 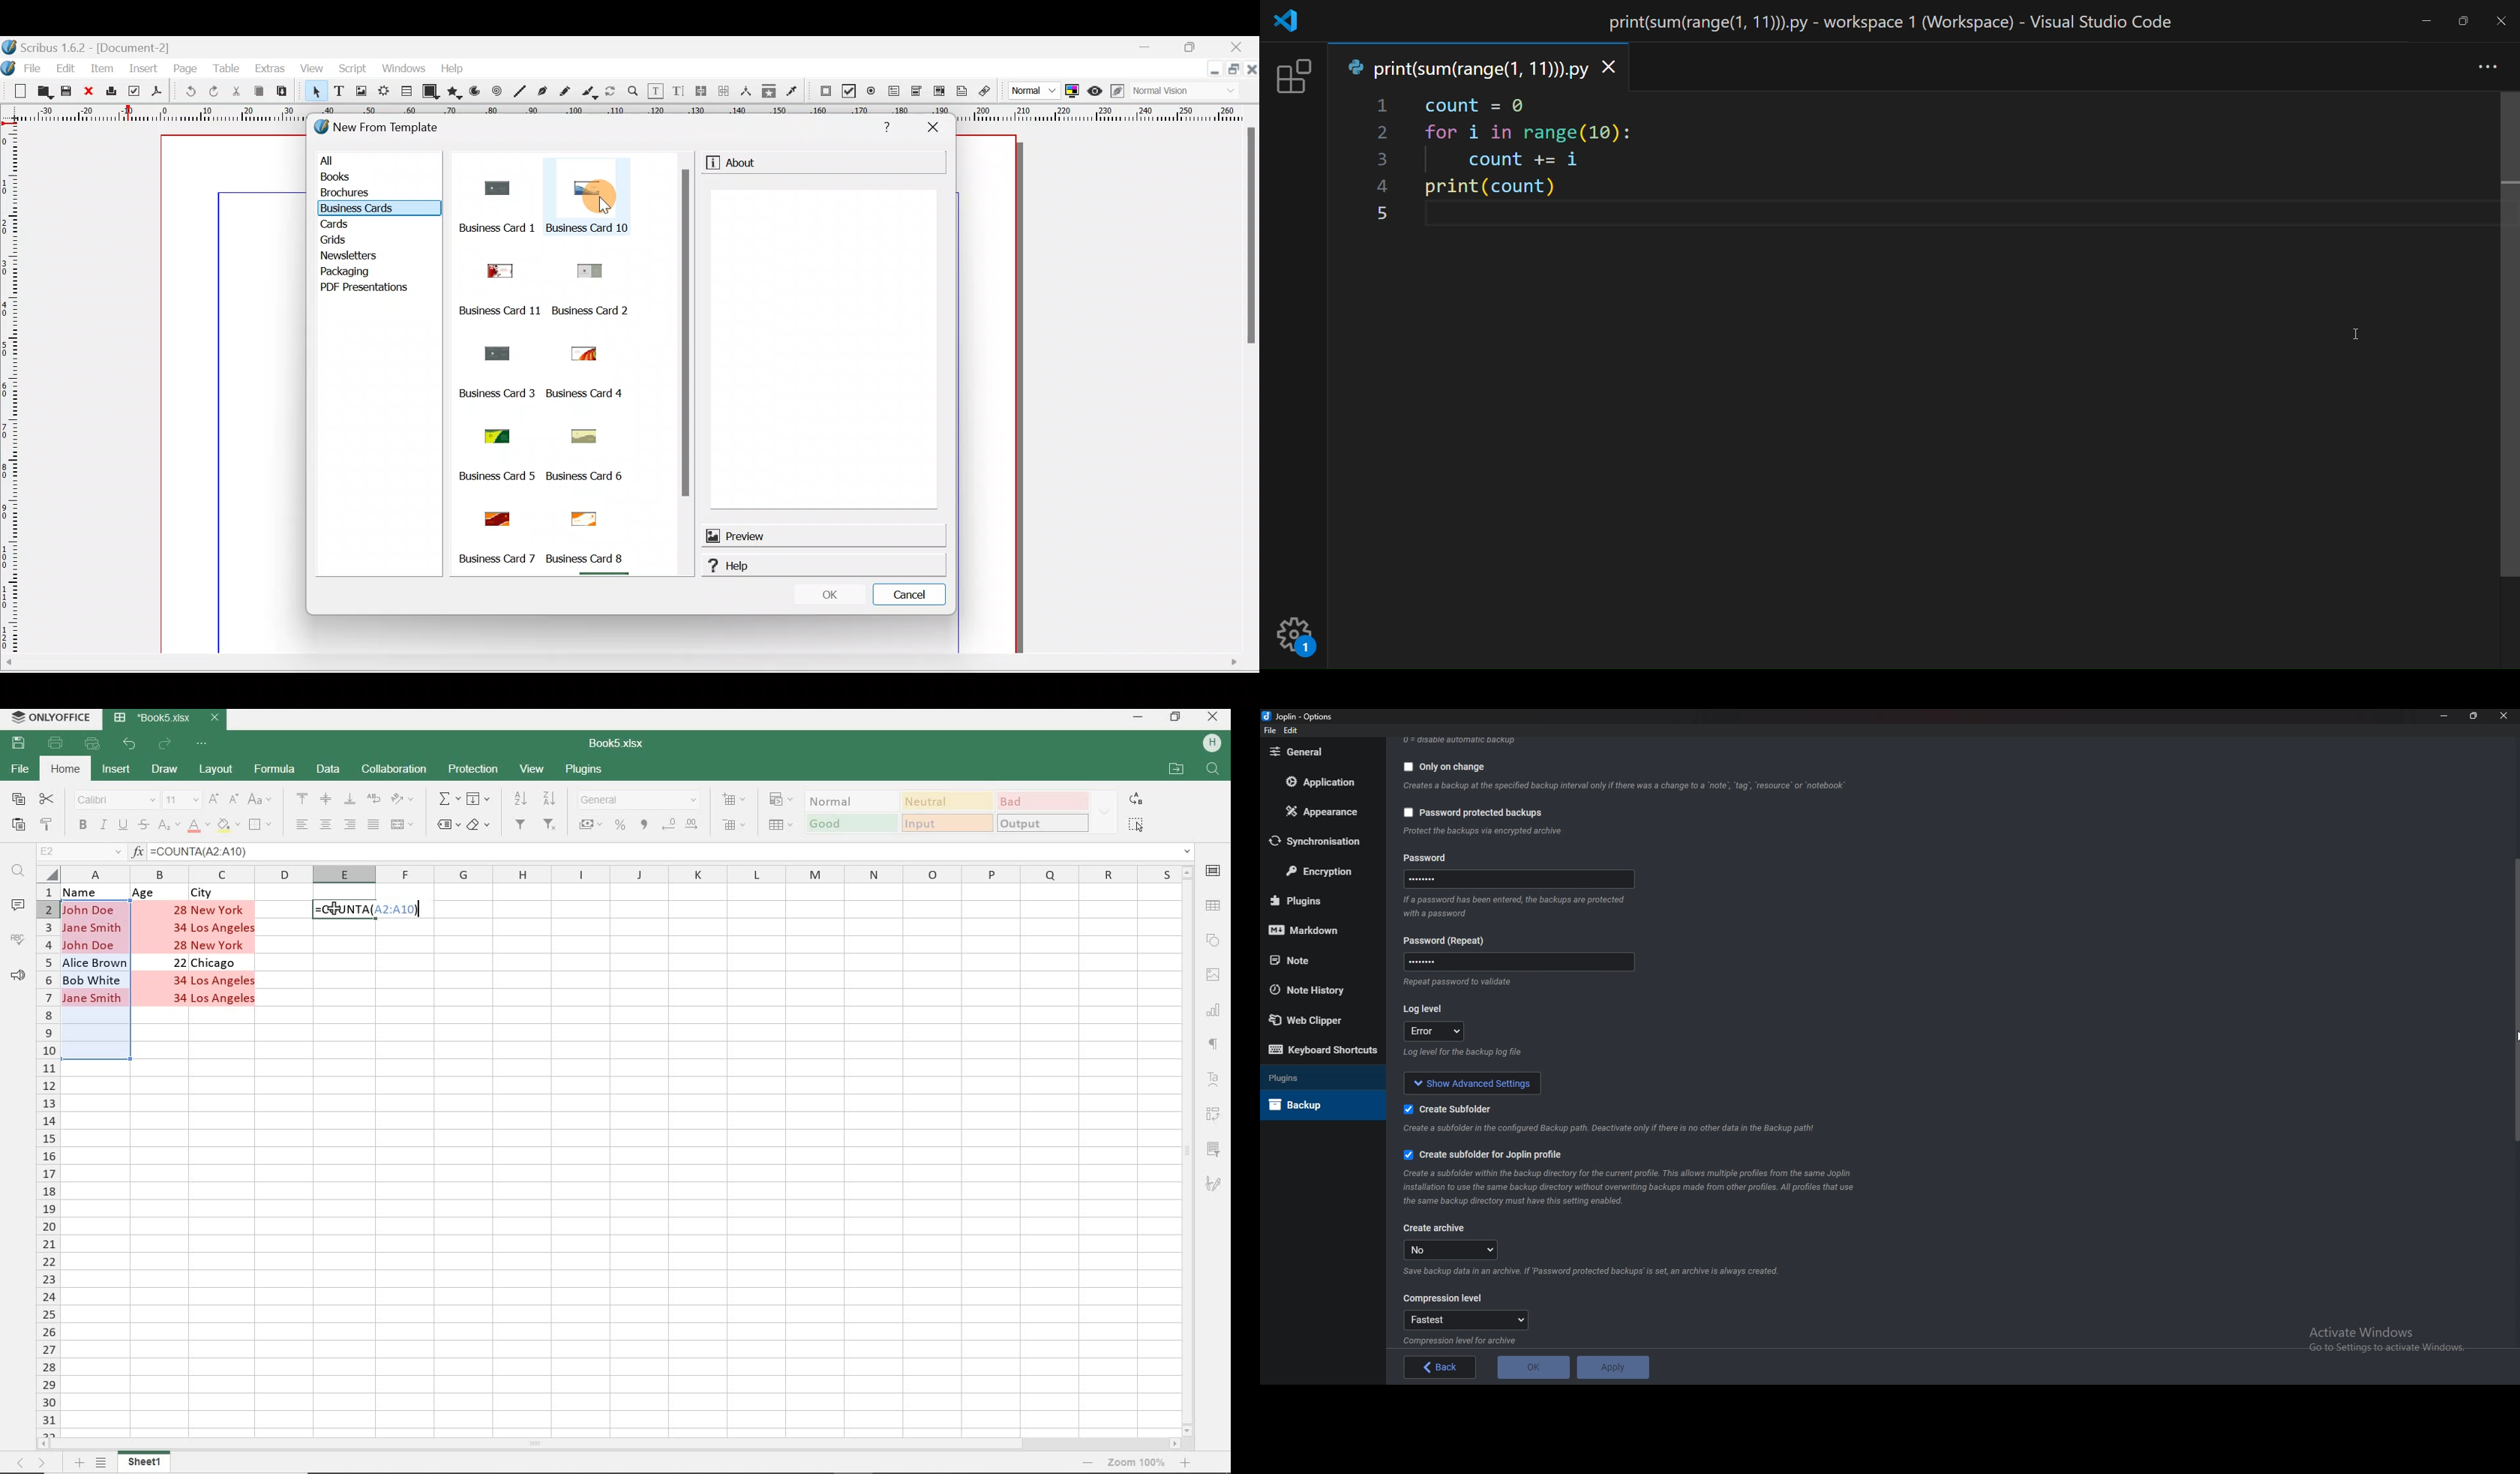 I want to click on close, so click(x=1252, y=68).